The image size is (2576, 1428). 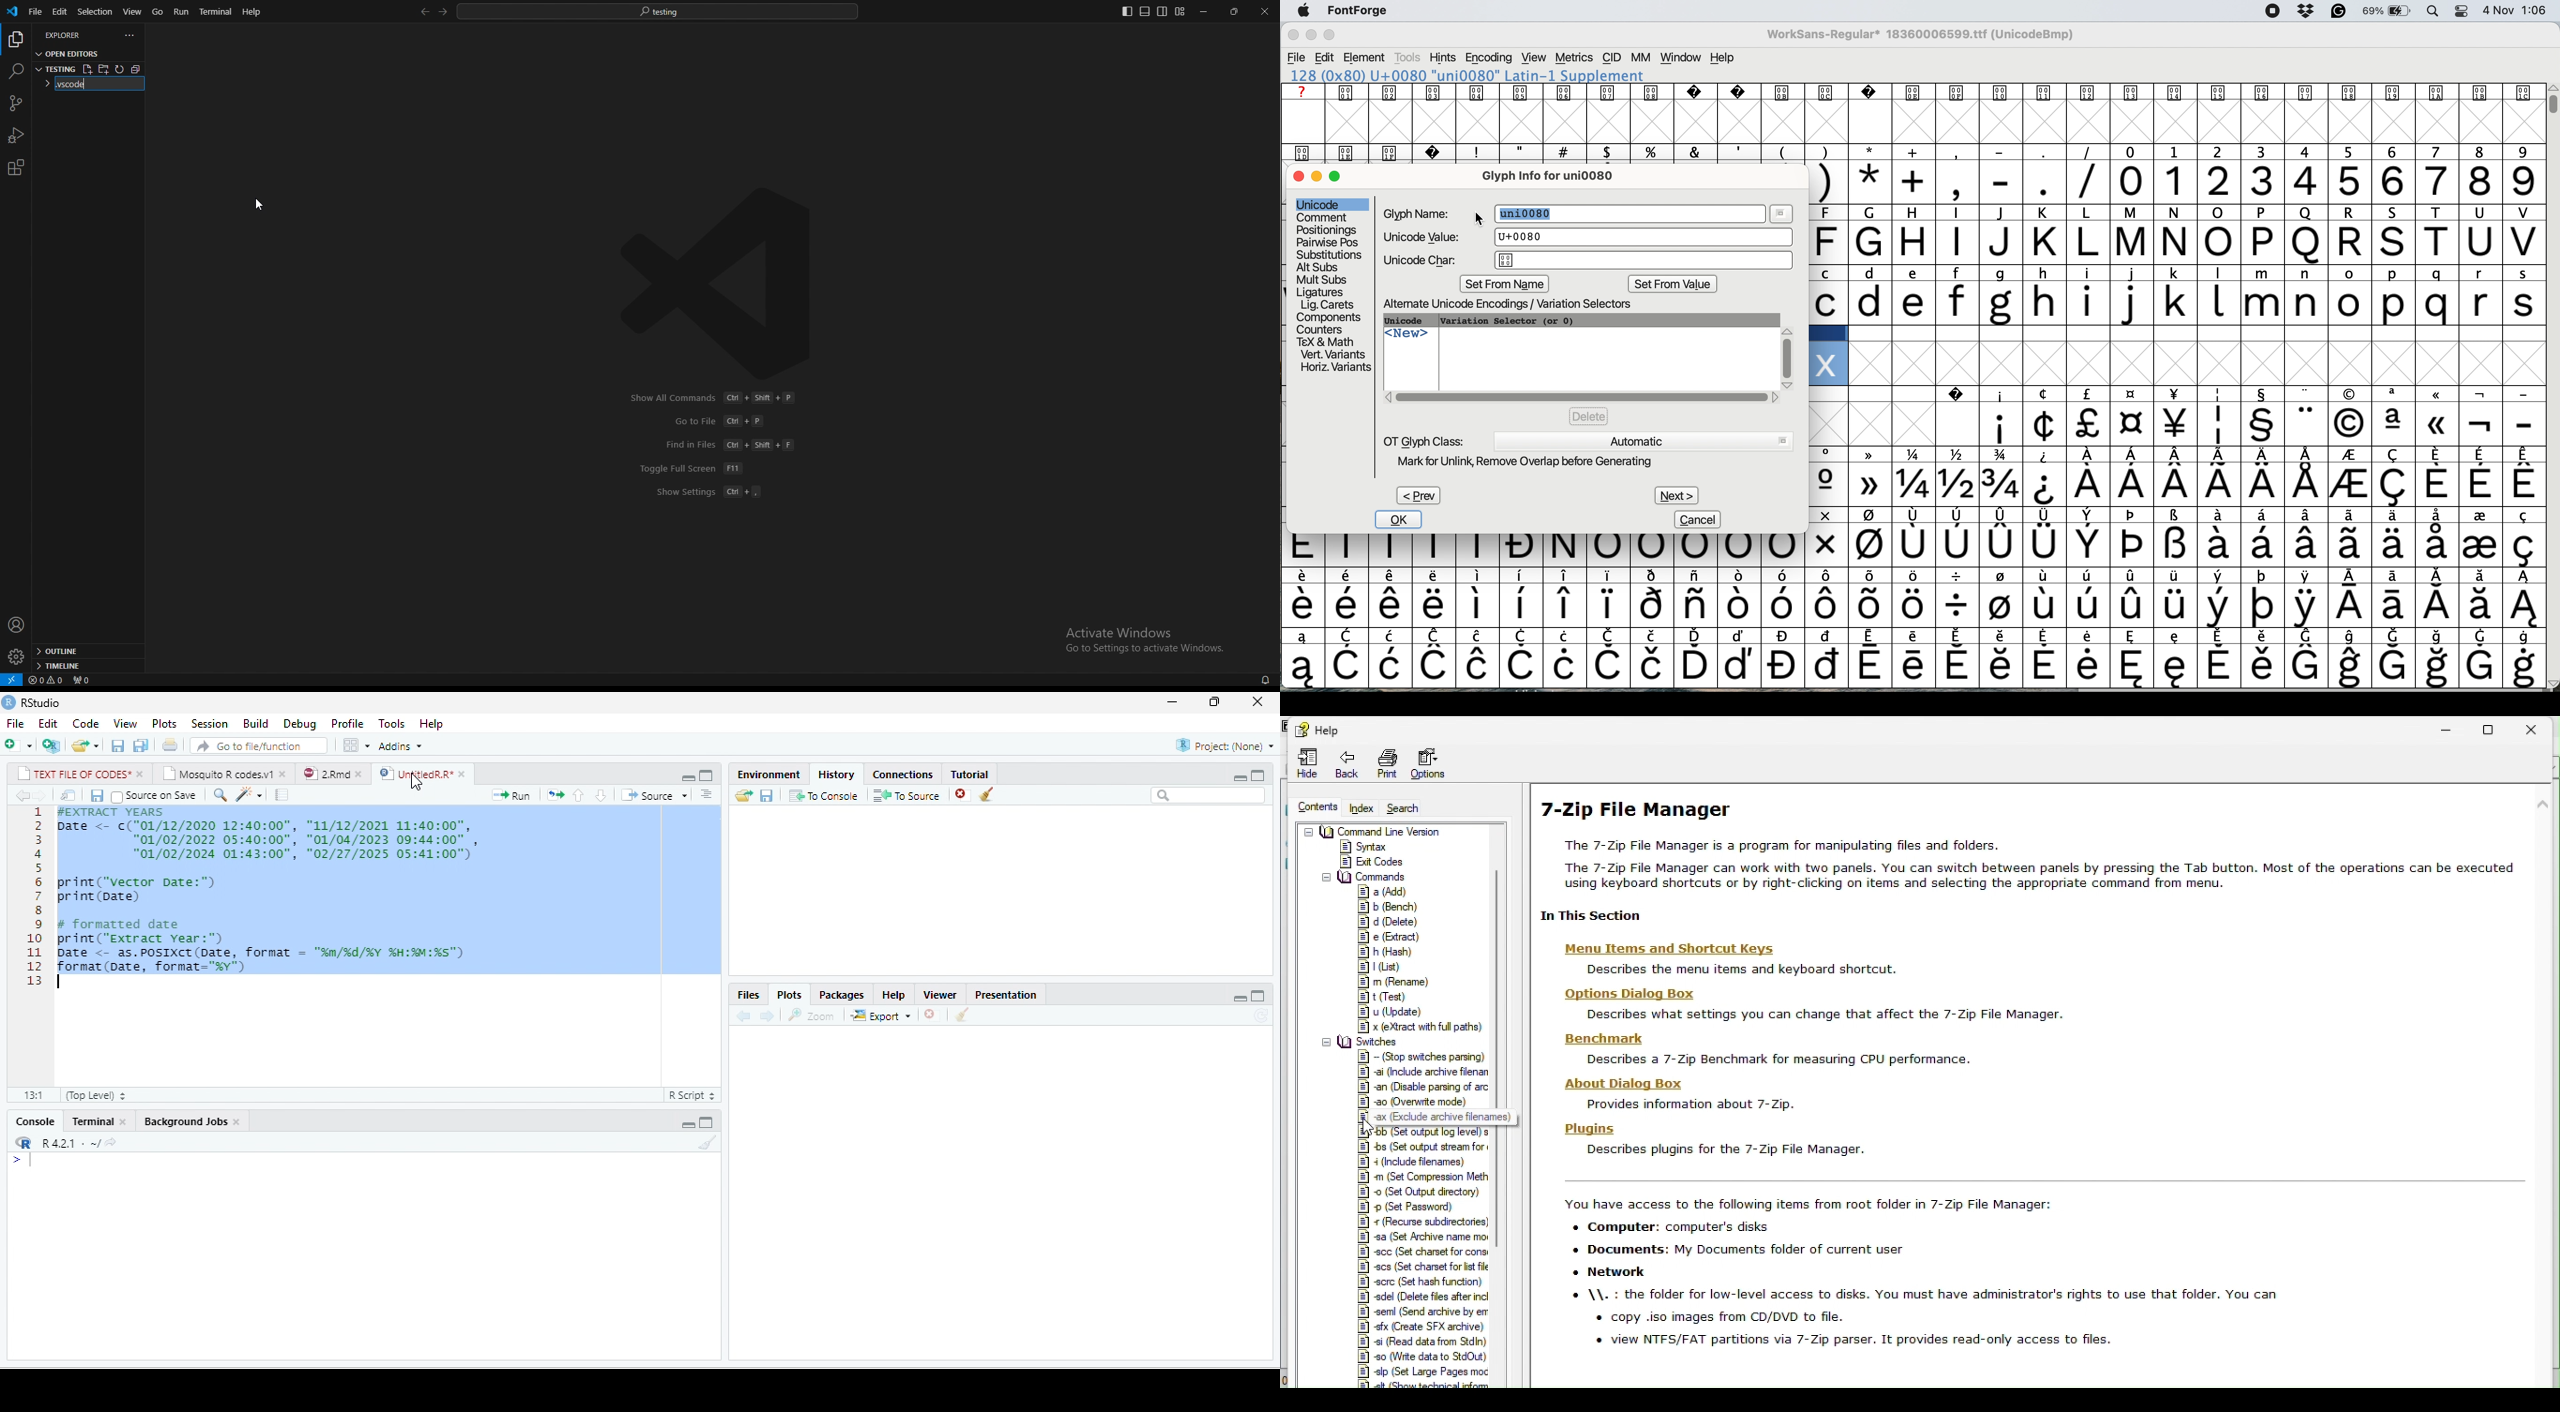 What do you see at coordinates (164, 724) in the screenshot?
I see `Plots` at bounding box center [164, 724].